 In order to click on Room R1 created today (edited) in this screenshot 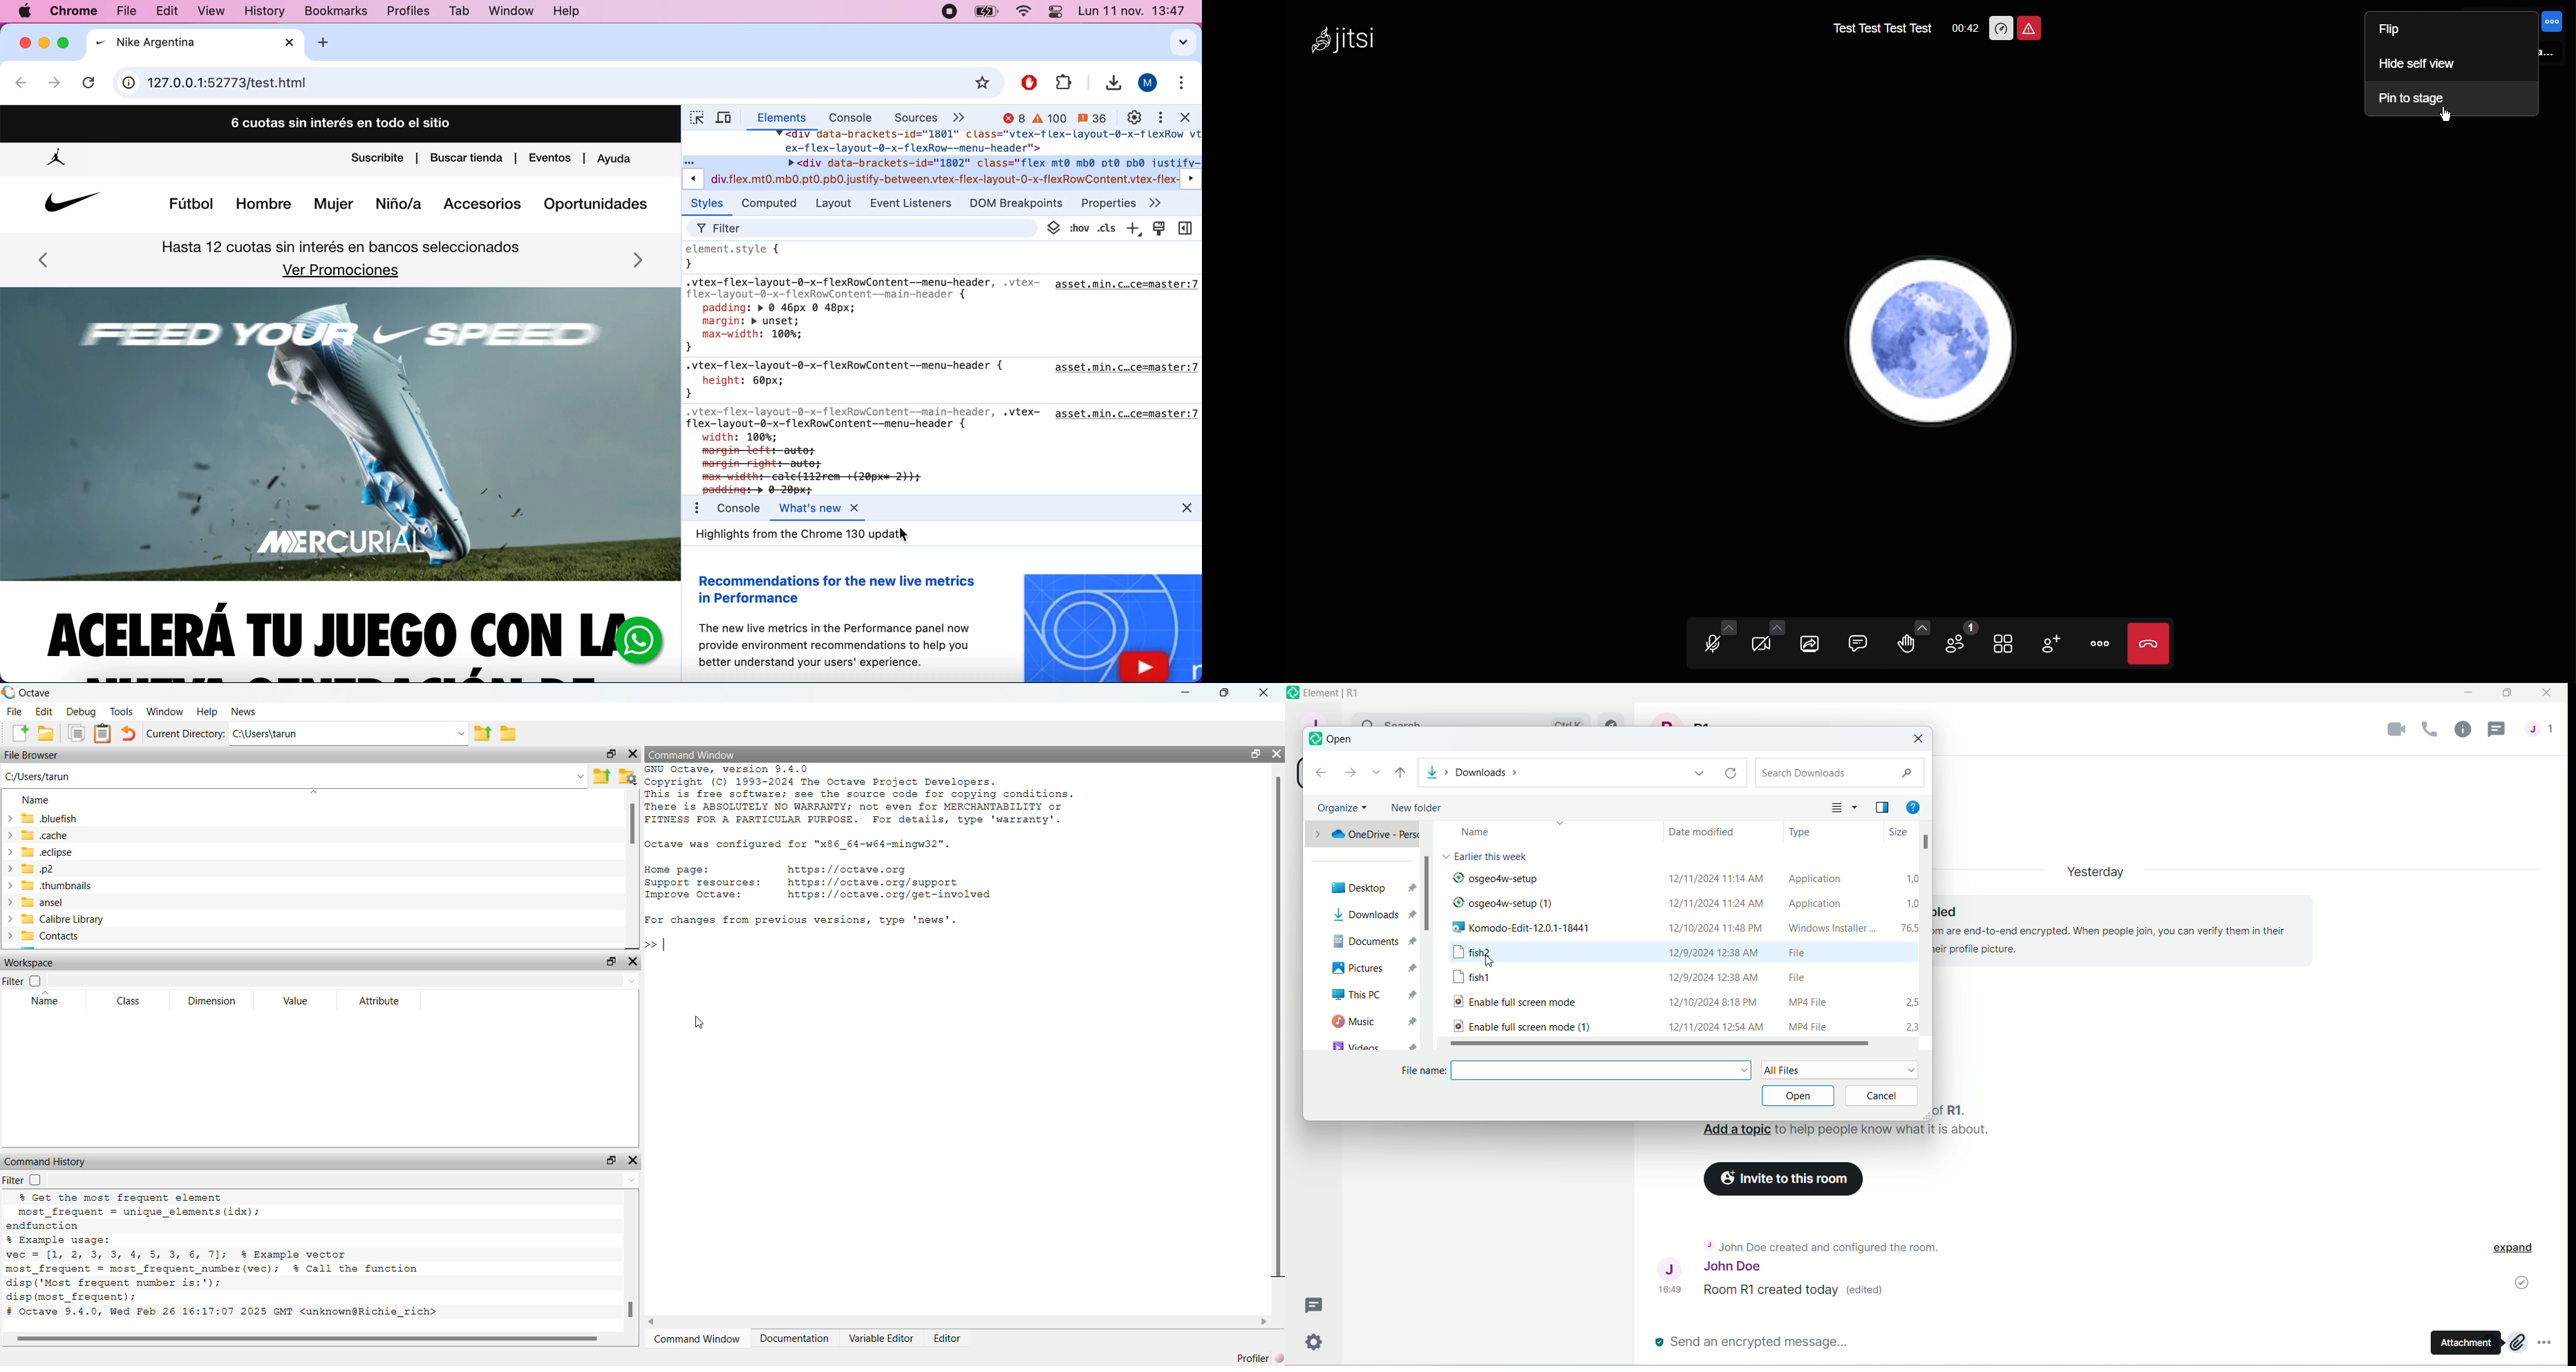, I will do `click(1799, 1291)`.